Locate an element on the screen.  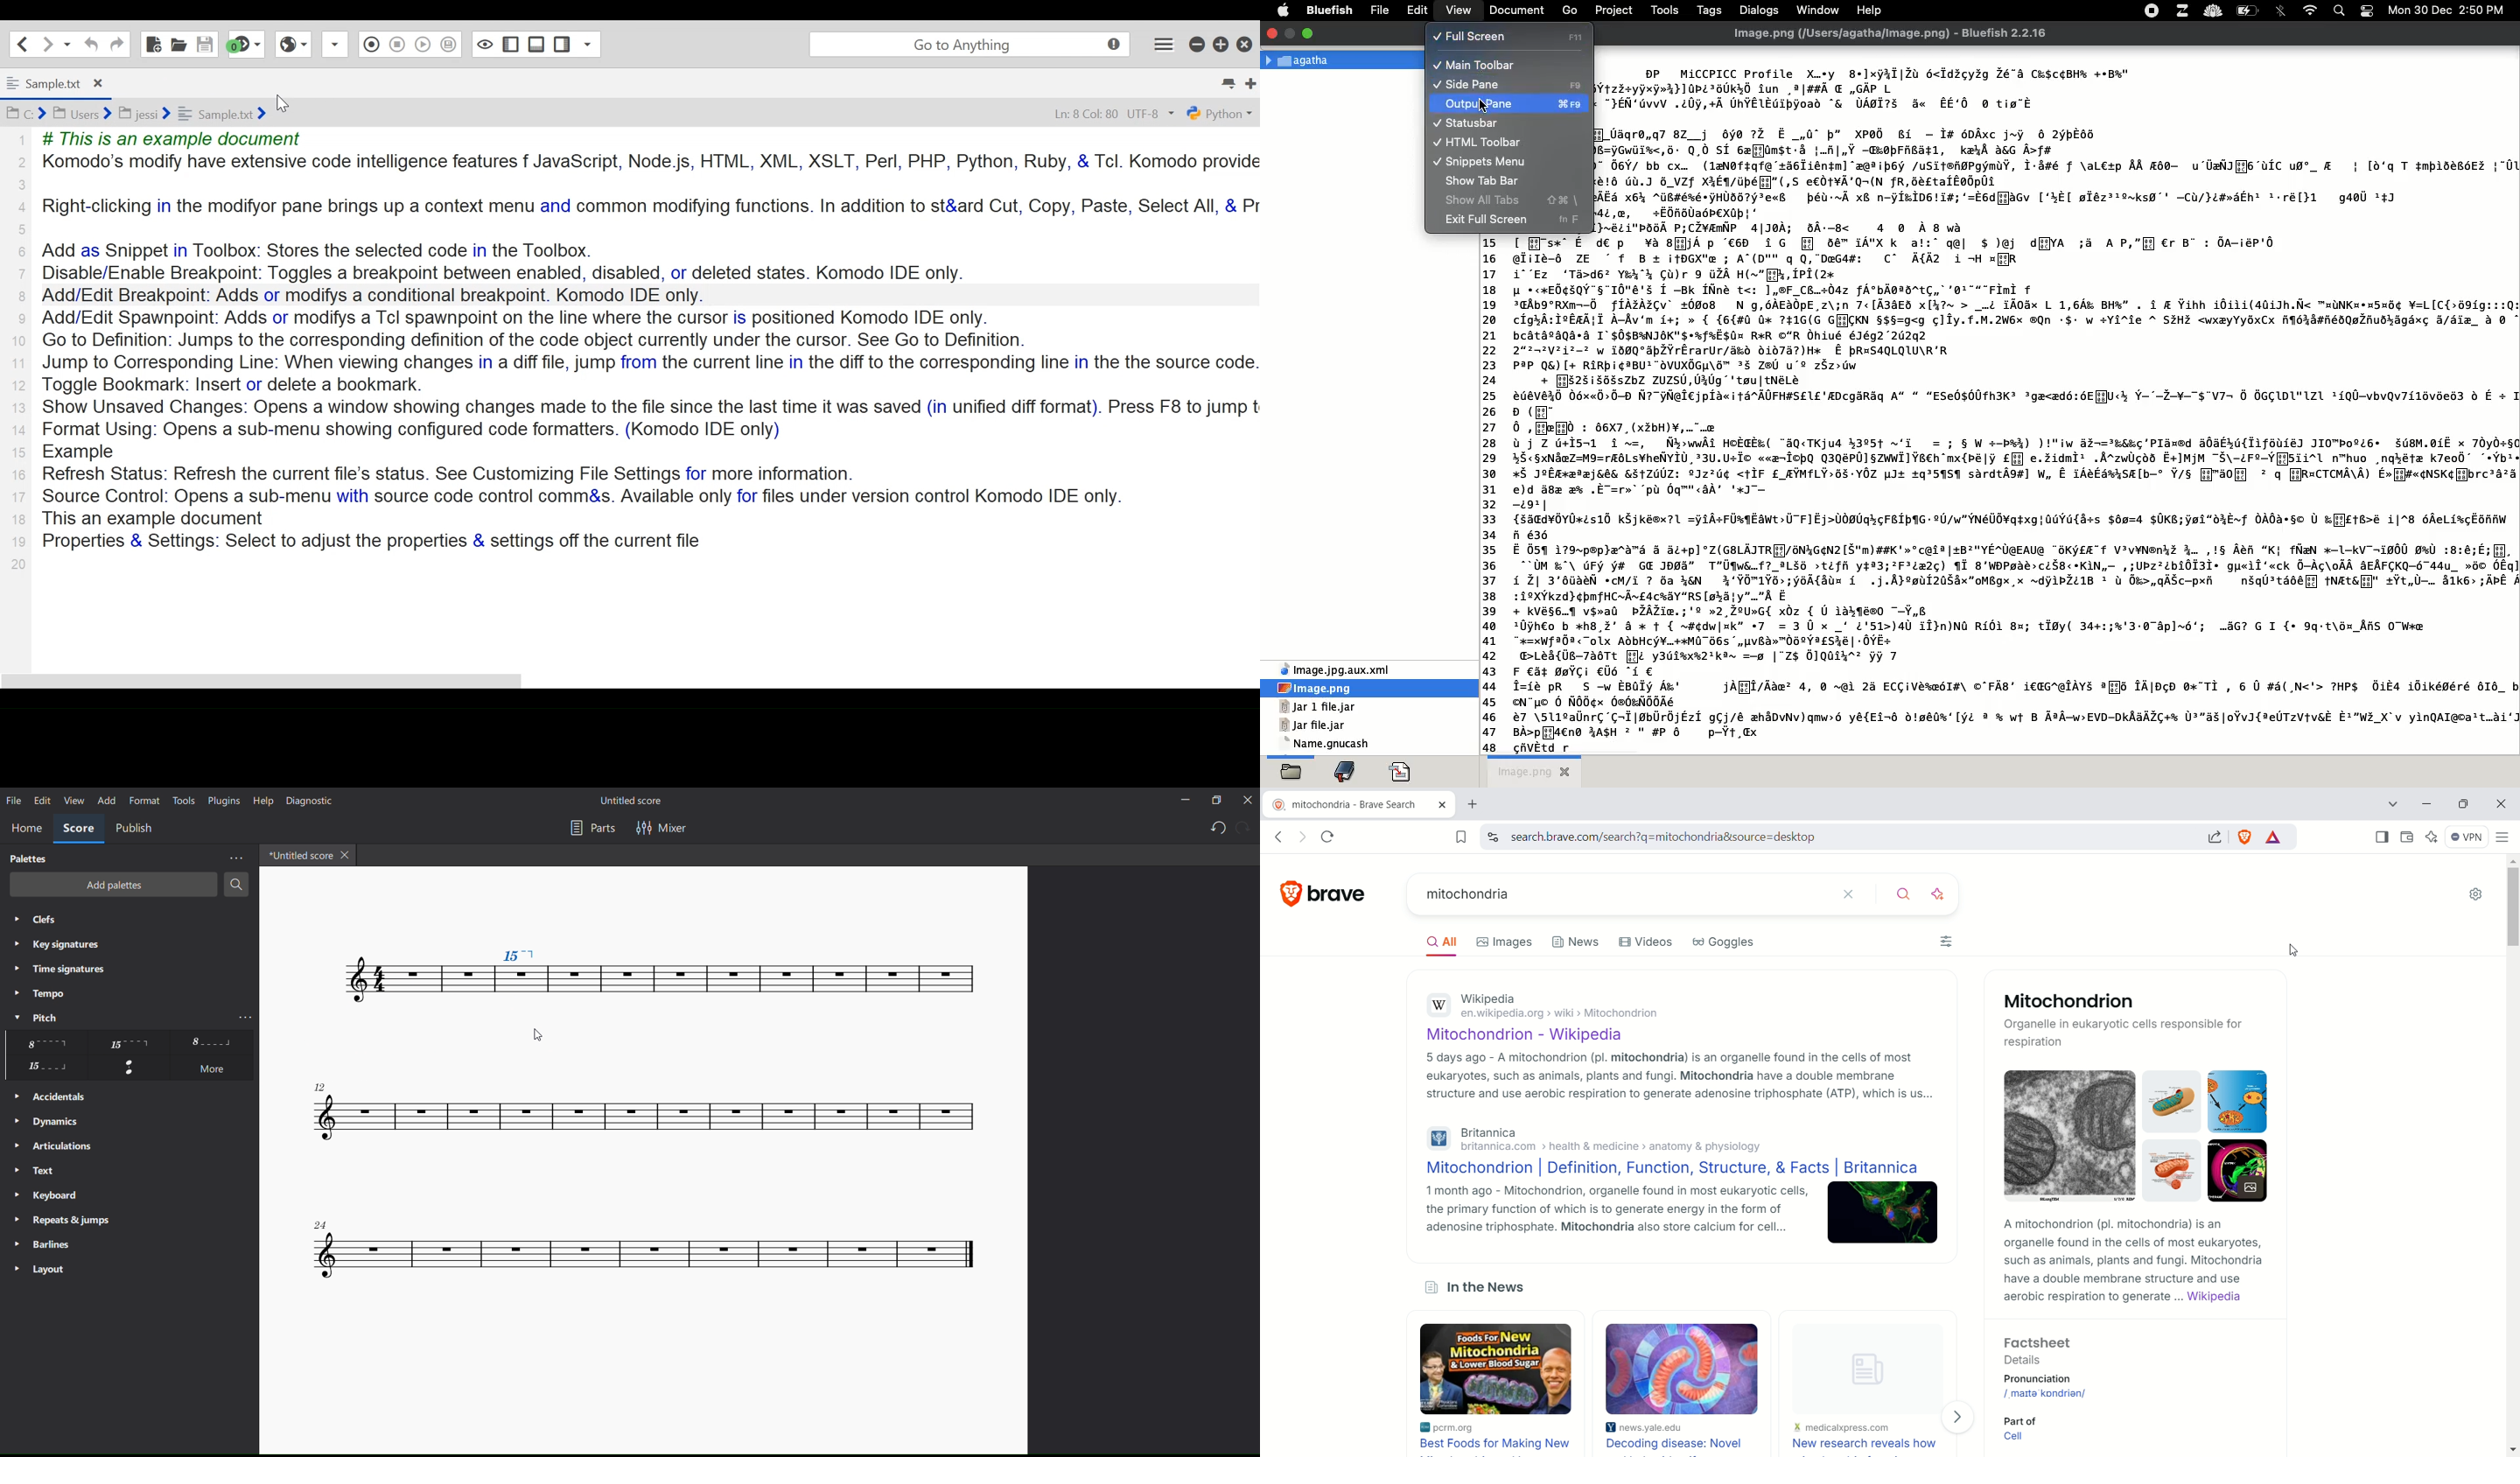
add is located at coordinates (104, 800).